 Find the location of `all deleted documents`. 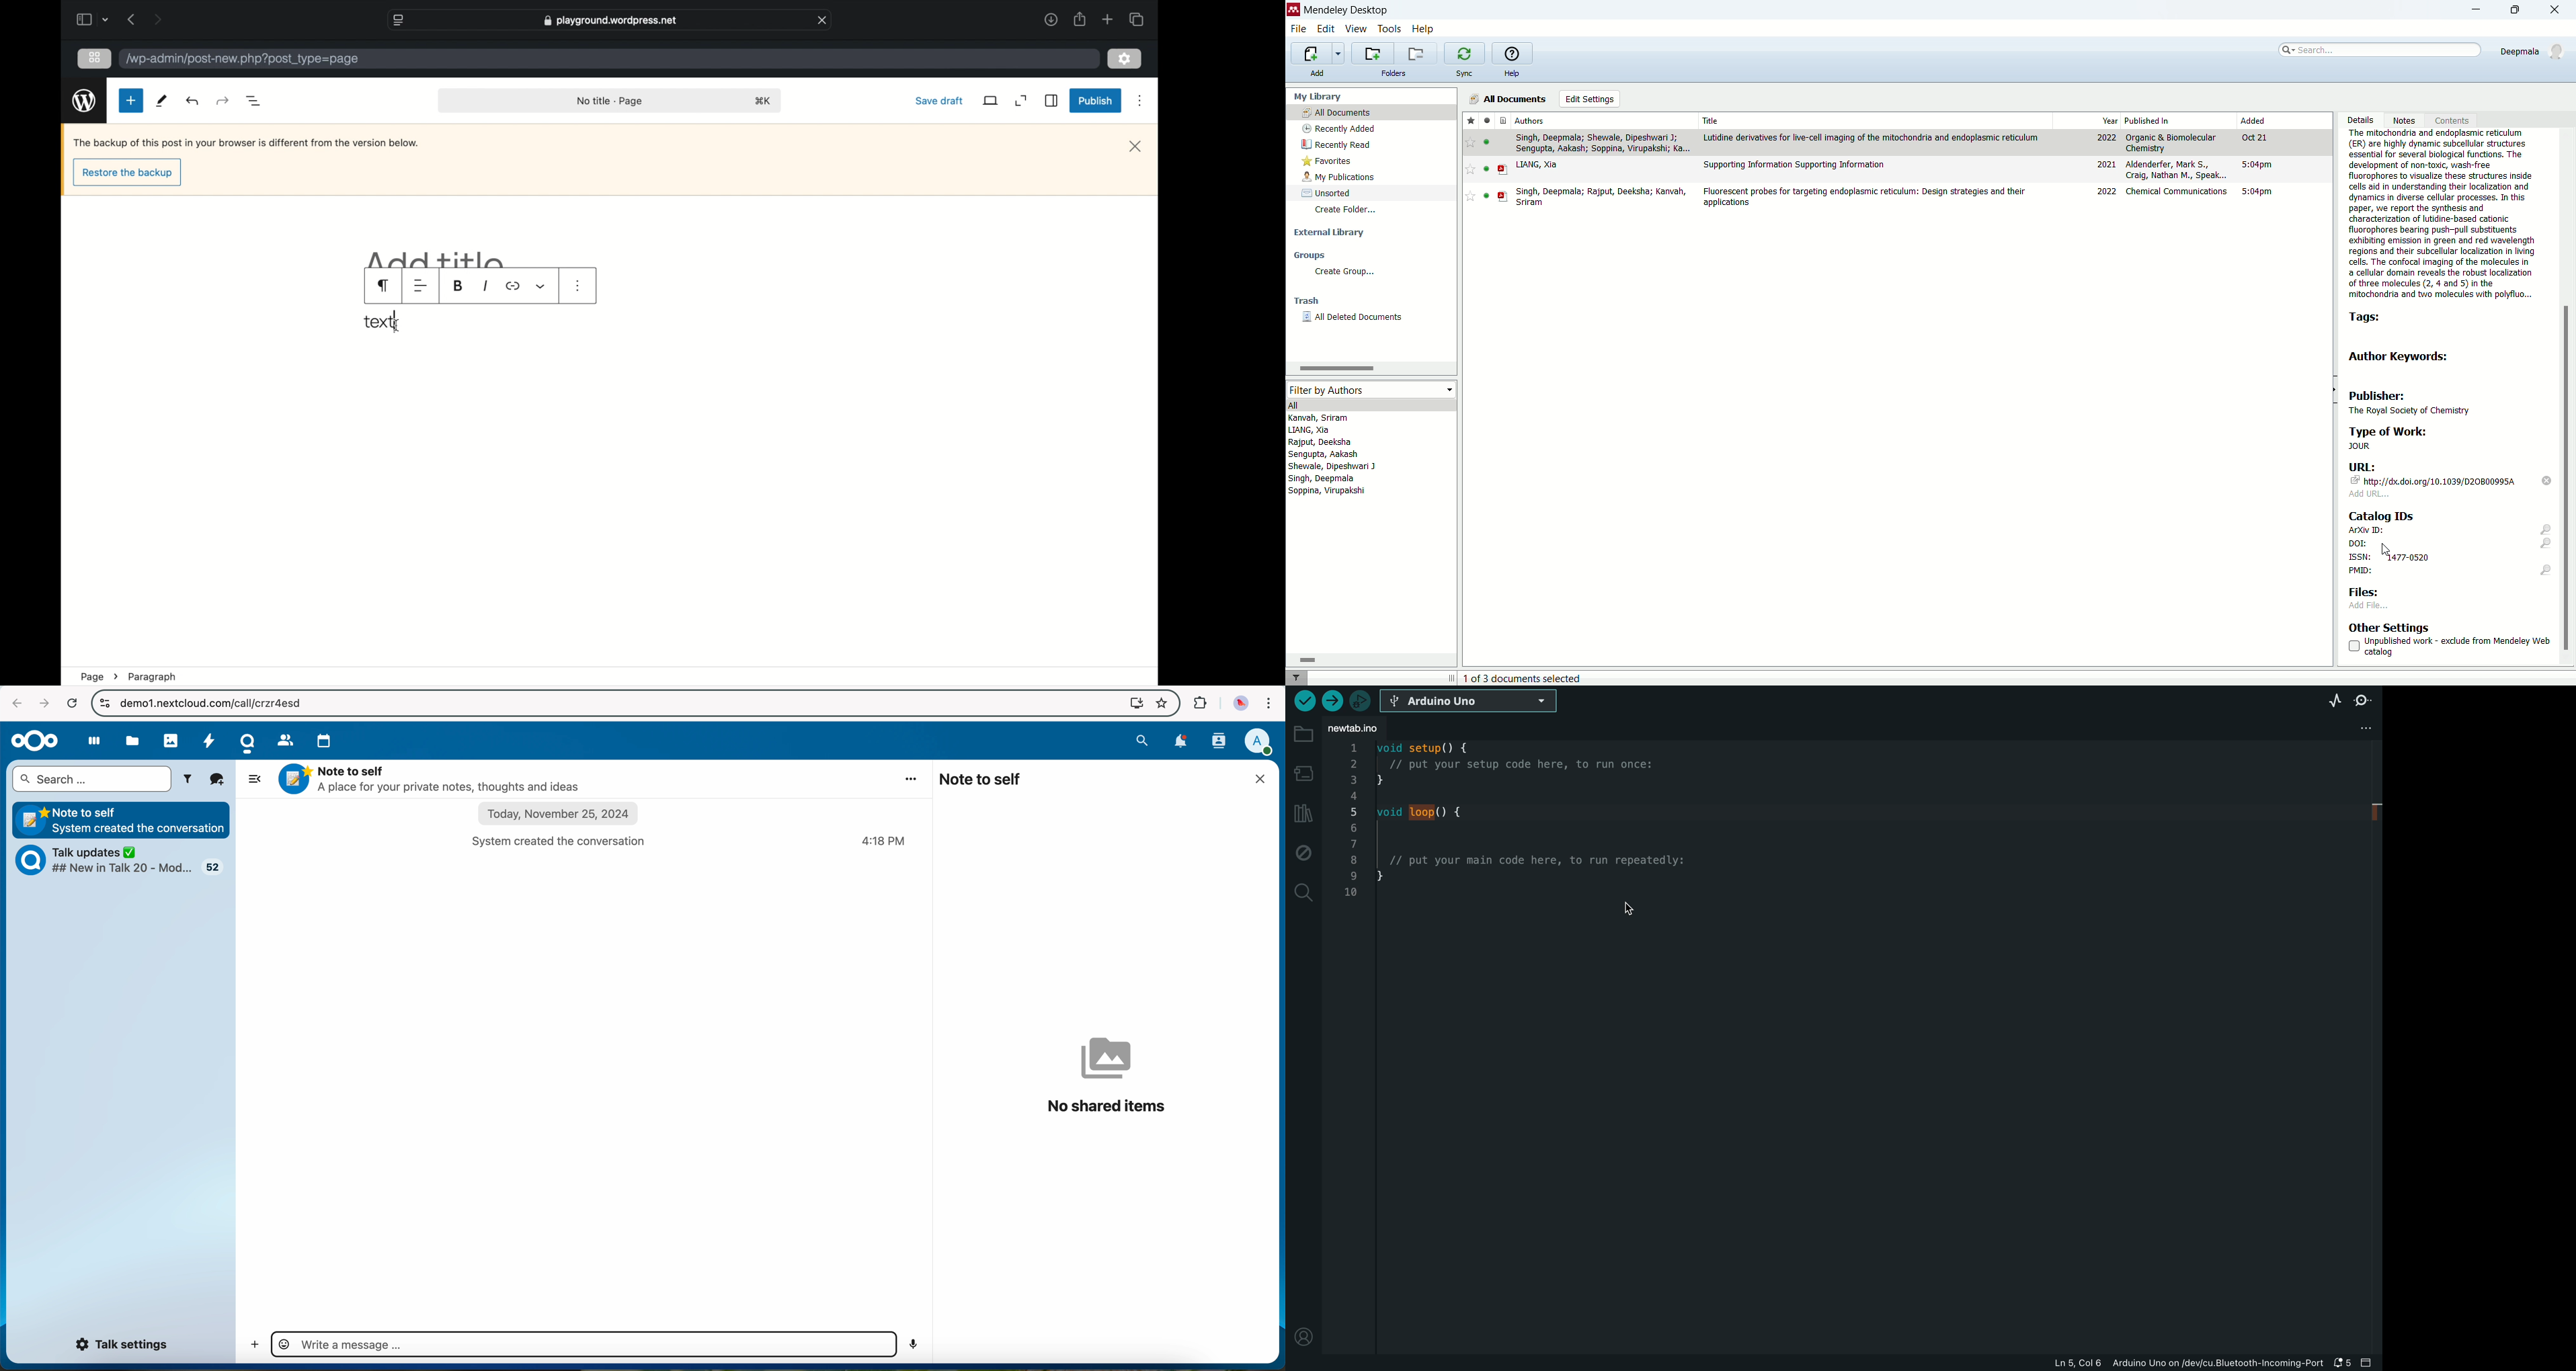

all deleted documents is located at coordinates (1354, 317).